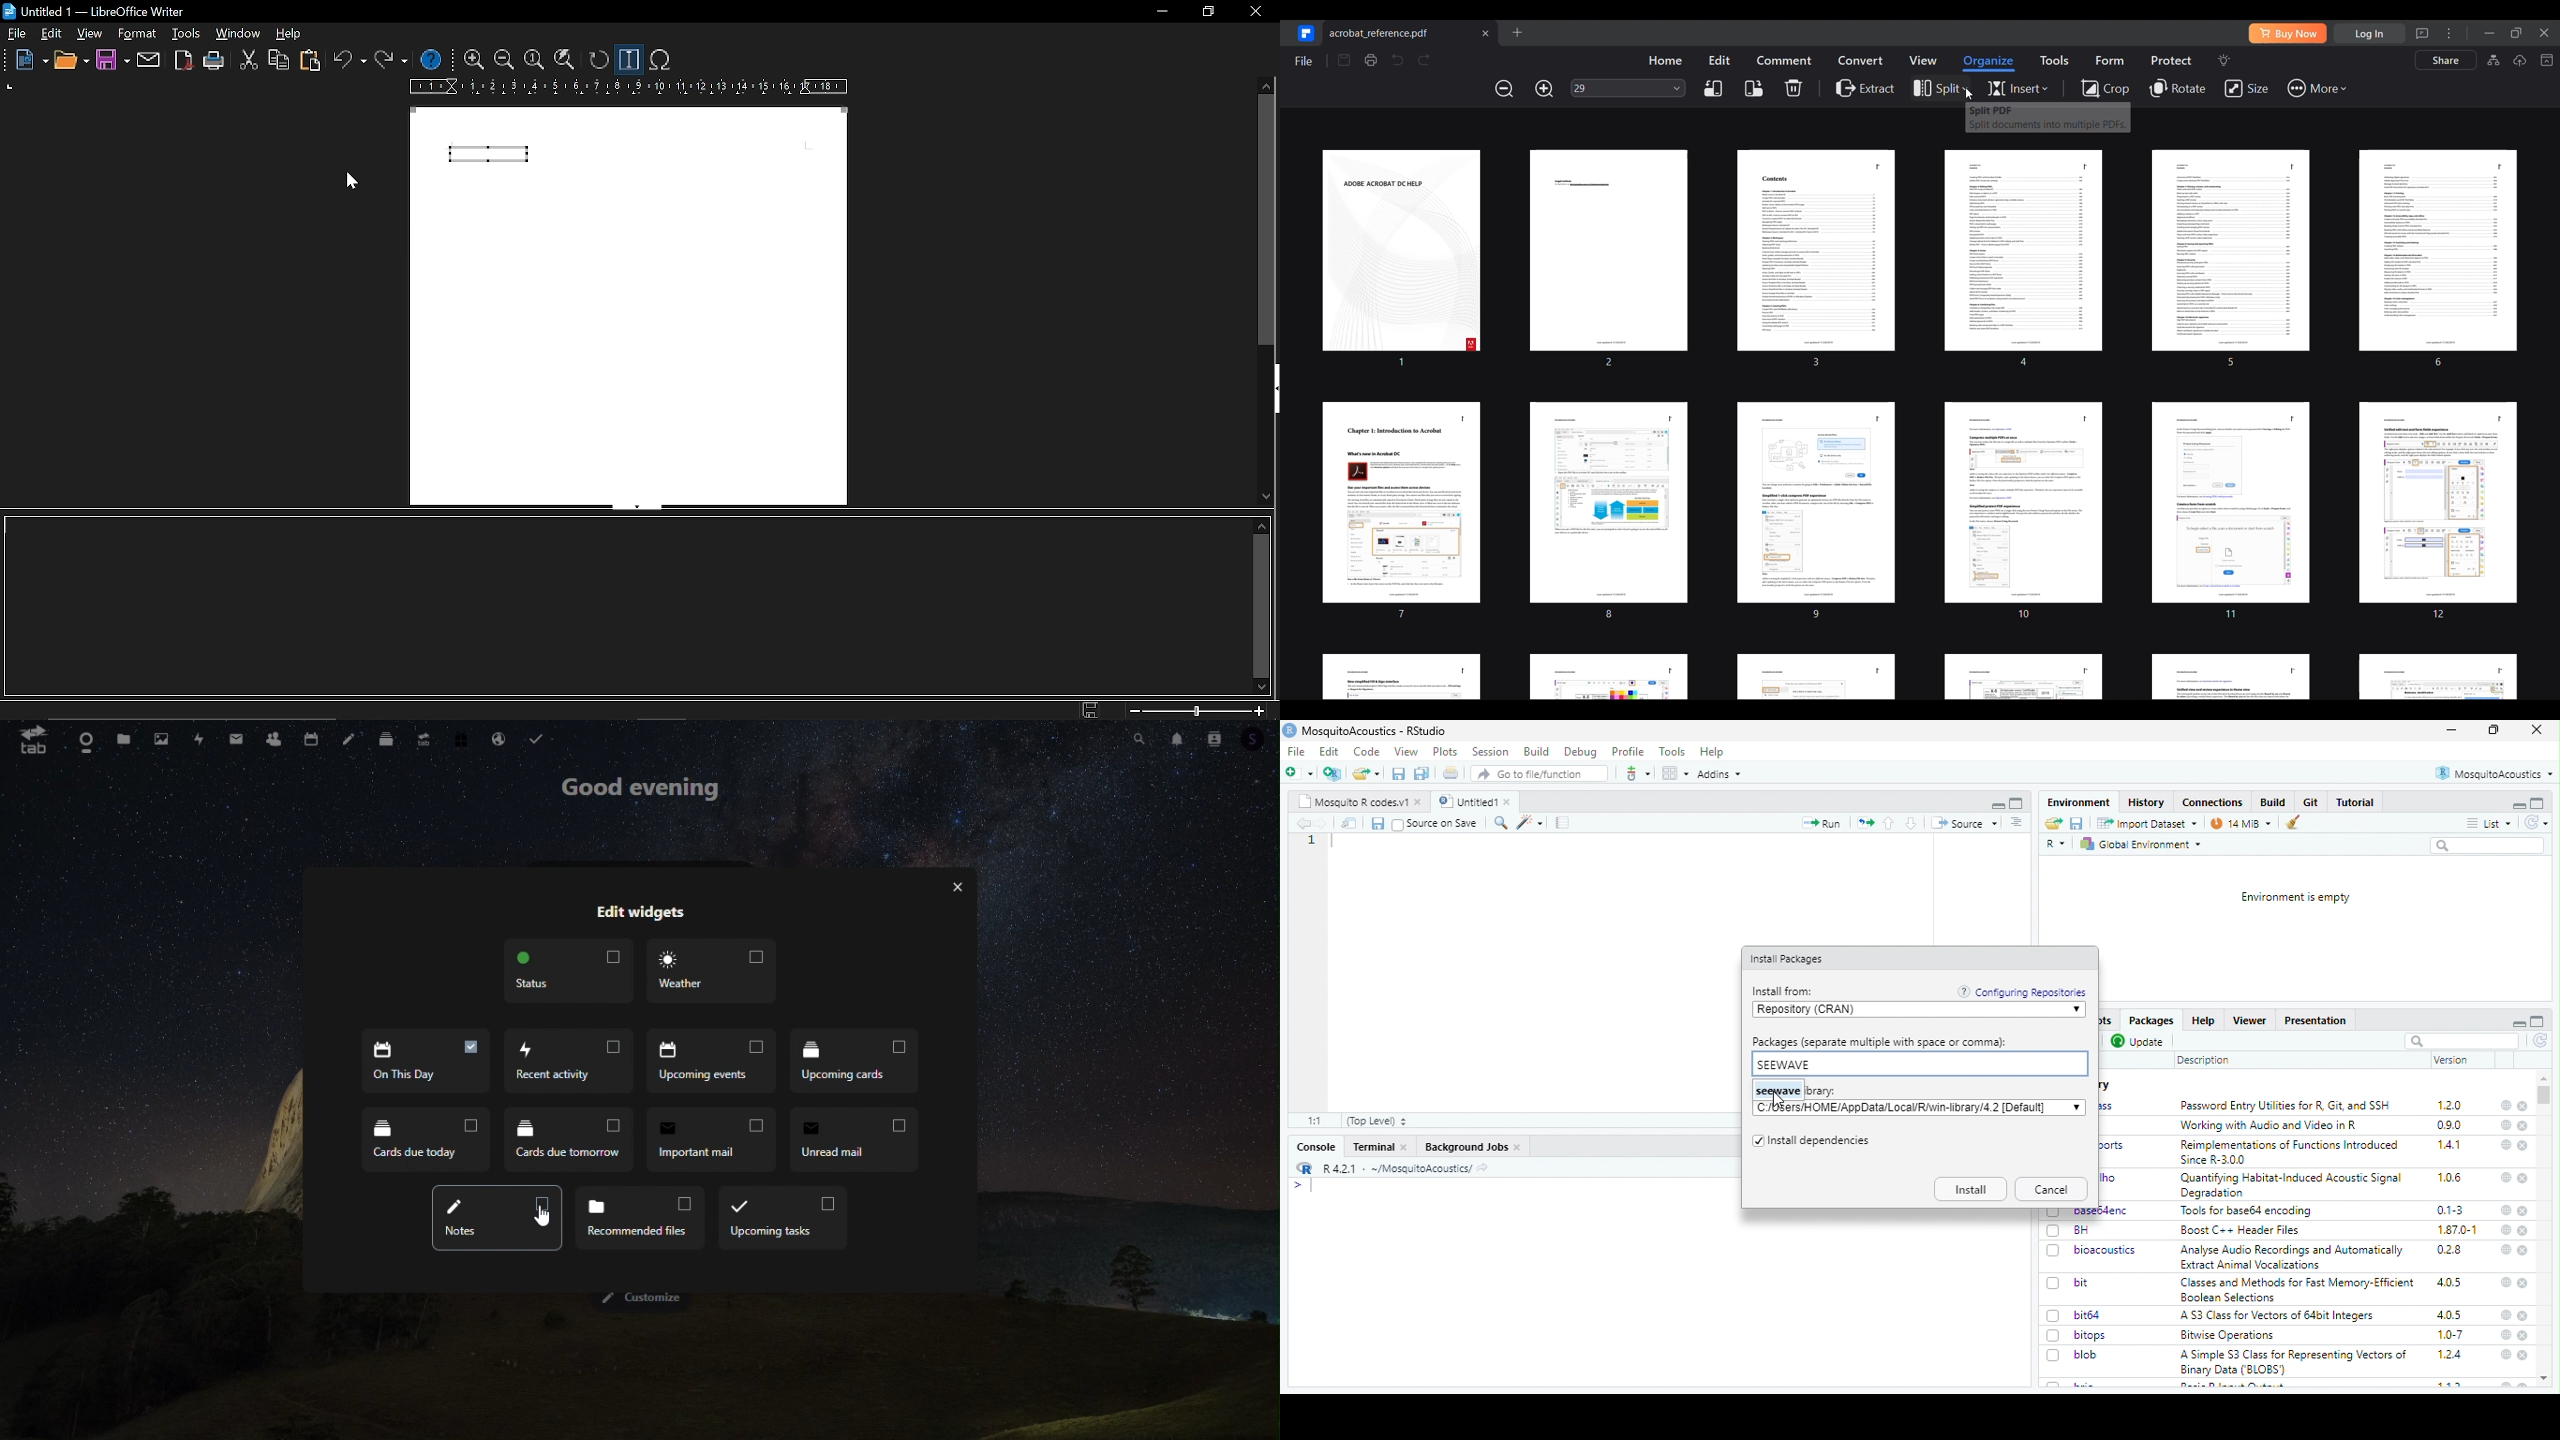 This screenshot has width=2576, height=1456. What do you see at coordinates (2449, 1178) in the screenshot?
I see `106` at bounding box center [2449, 1178].